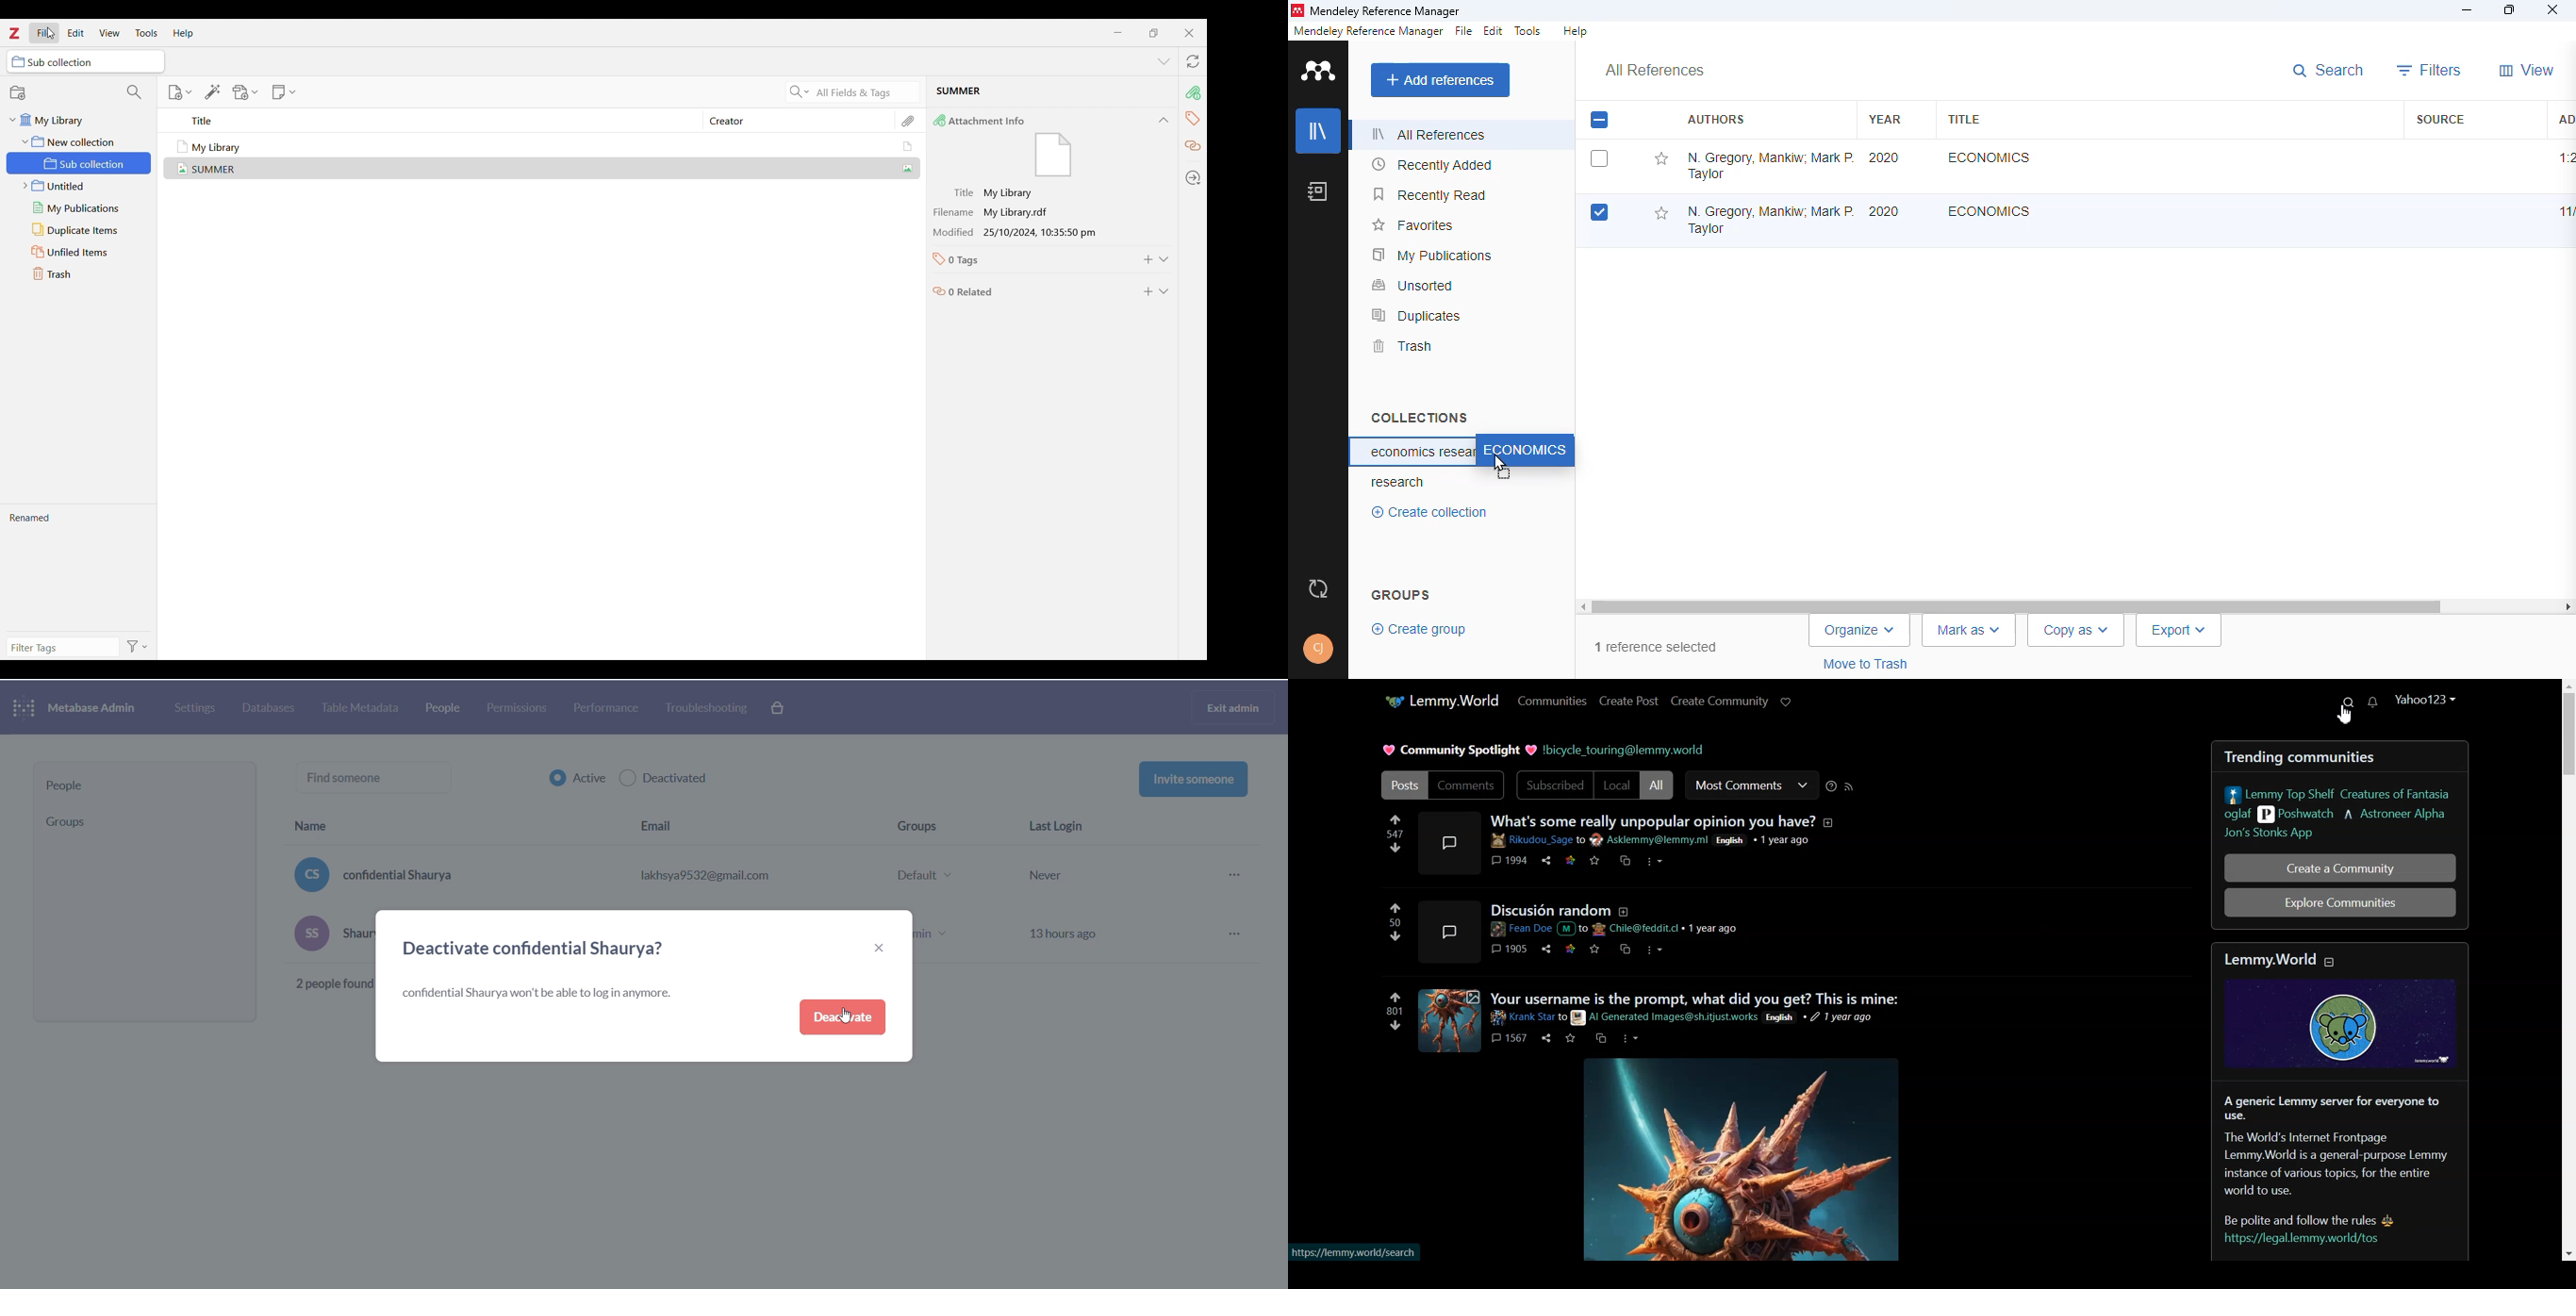  I want to click on Creator , so click(793, 121).